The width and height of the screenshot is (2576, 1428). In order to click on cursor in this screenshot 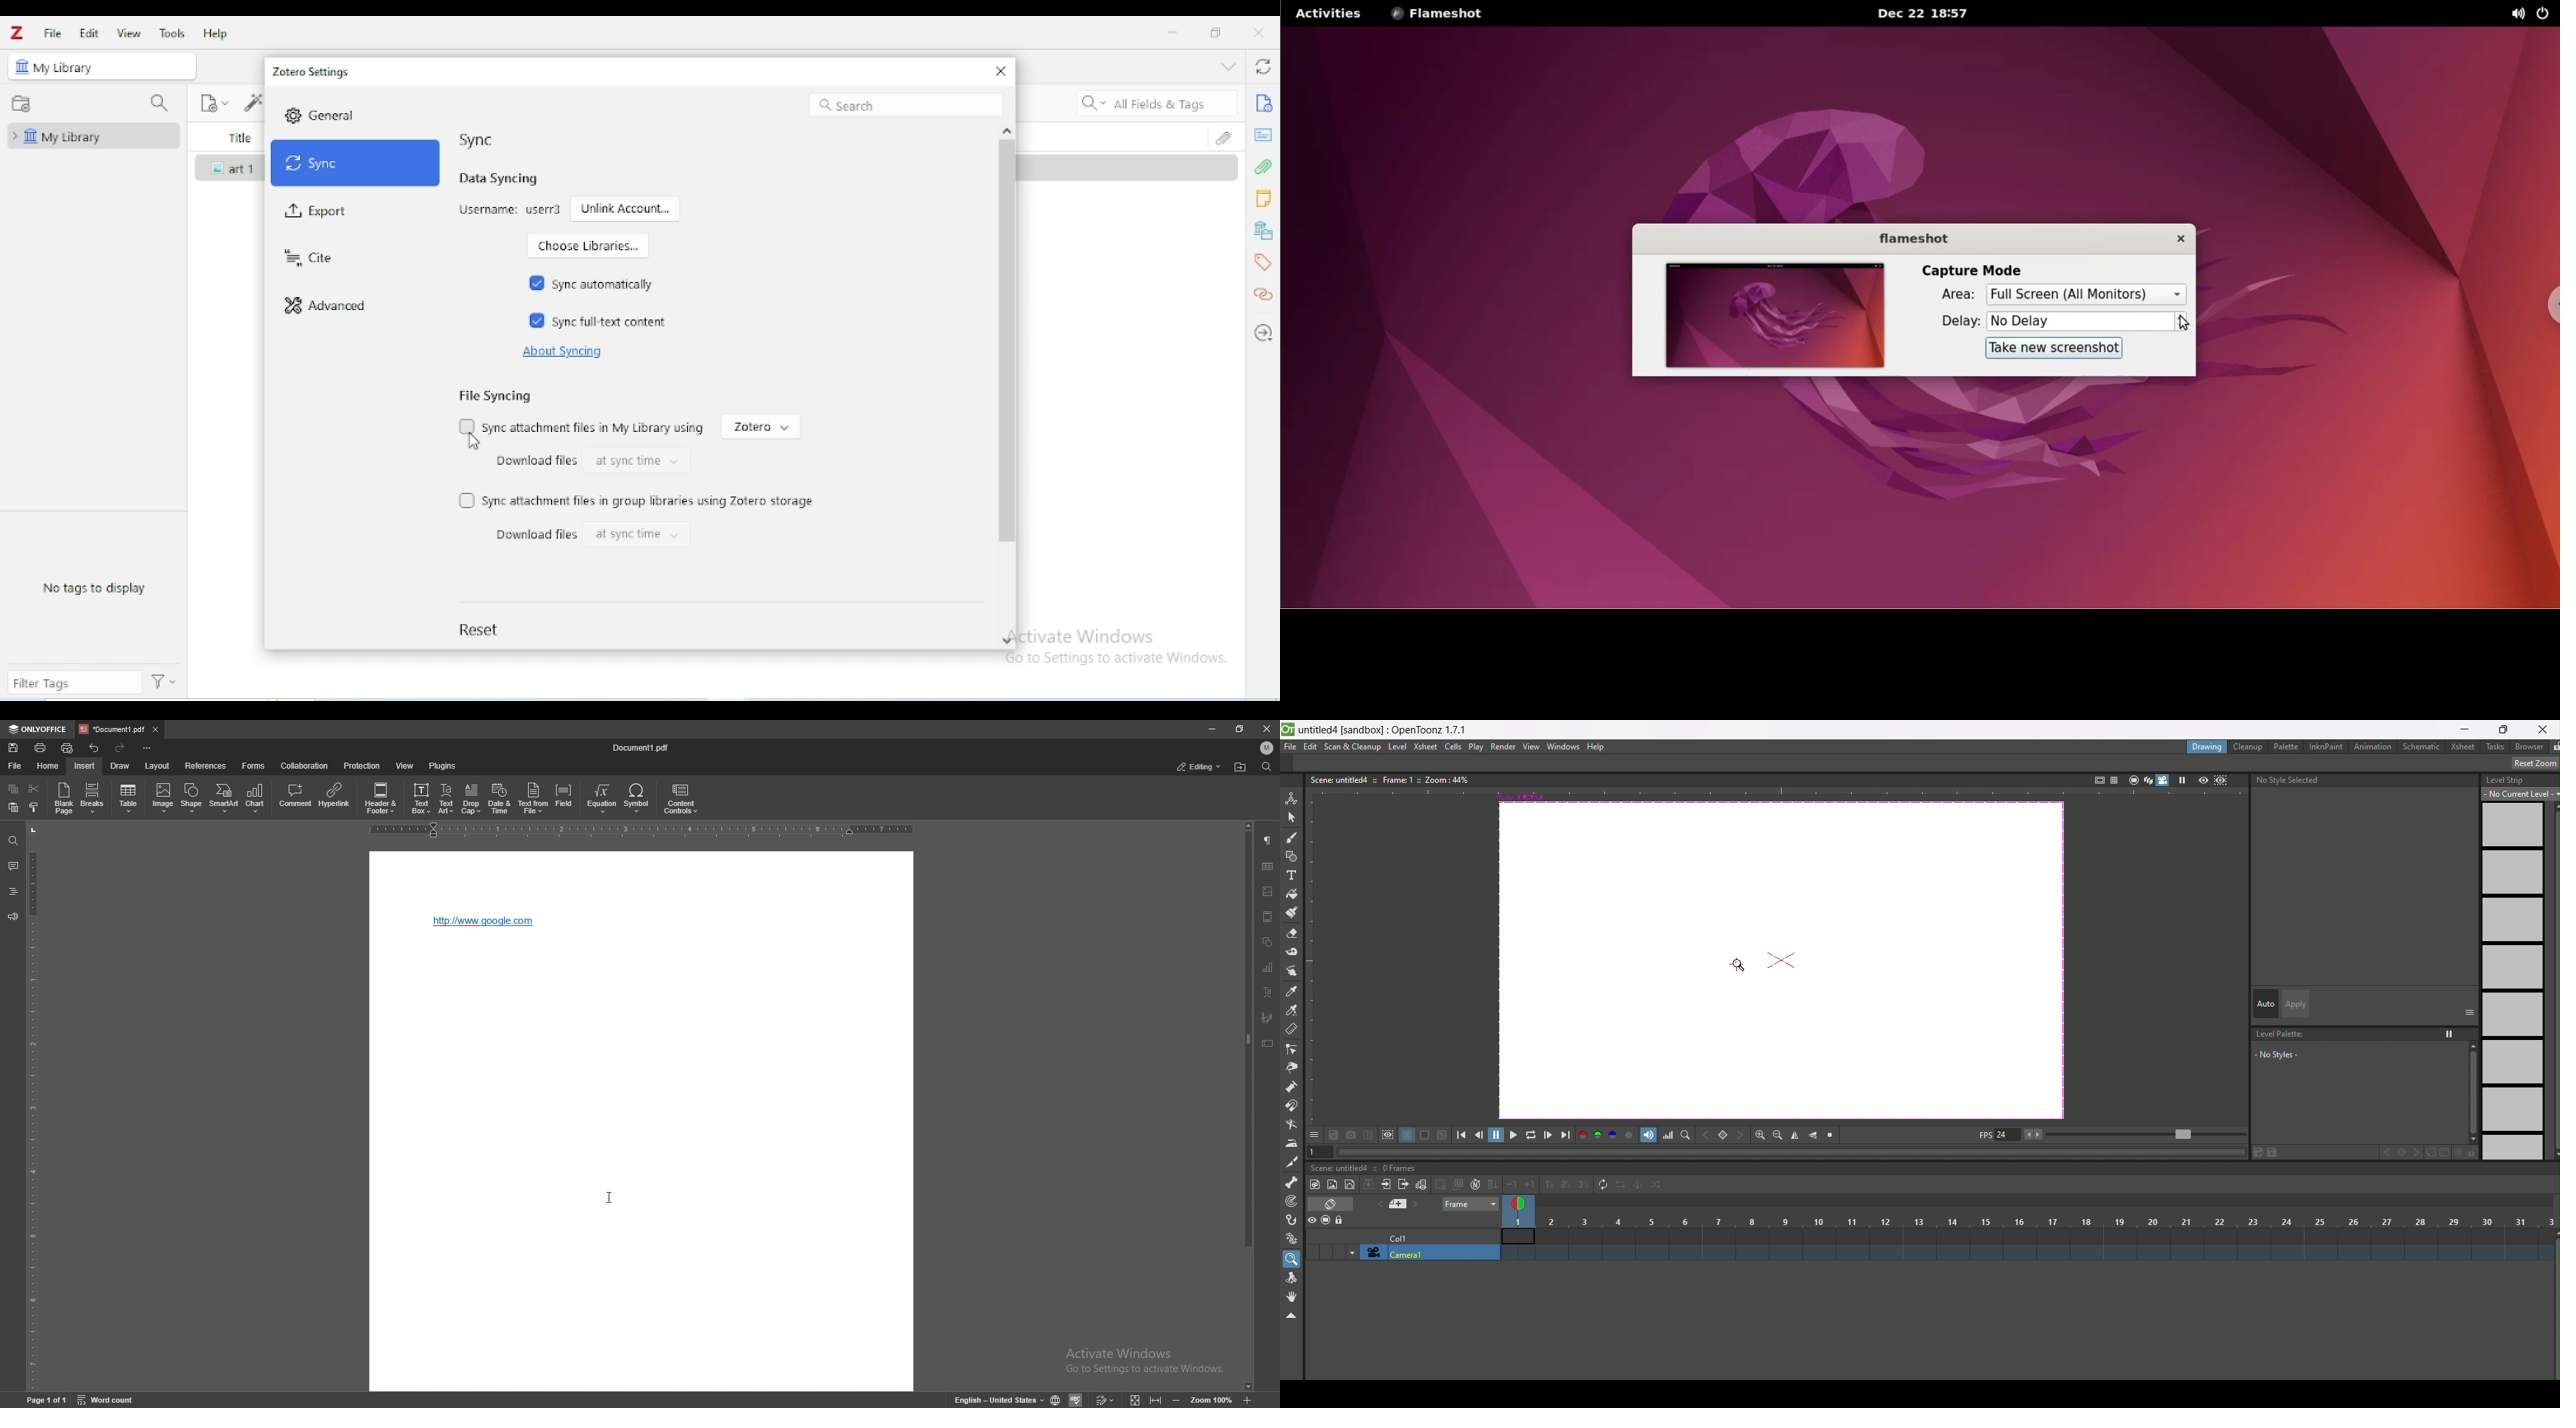, I will do `click(474, 442)`.